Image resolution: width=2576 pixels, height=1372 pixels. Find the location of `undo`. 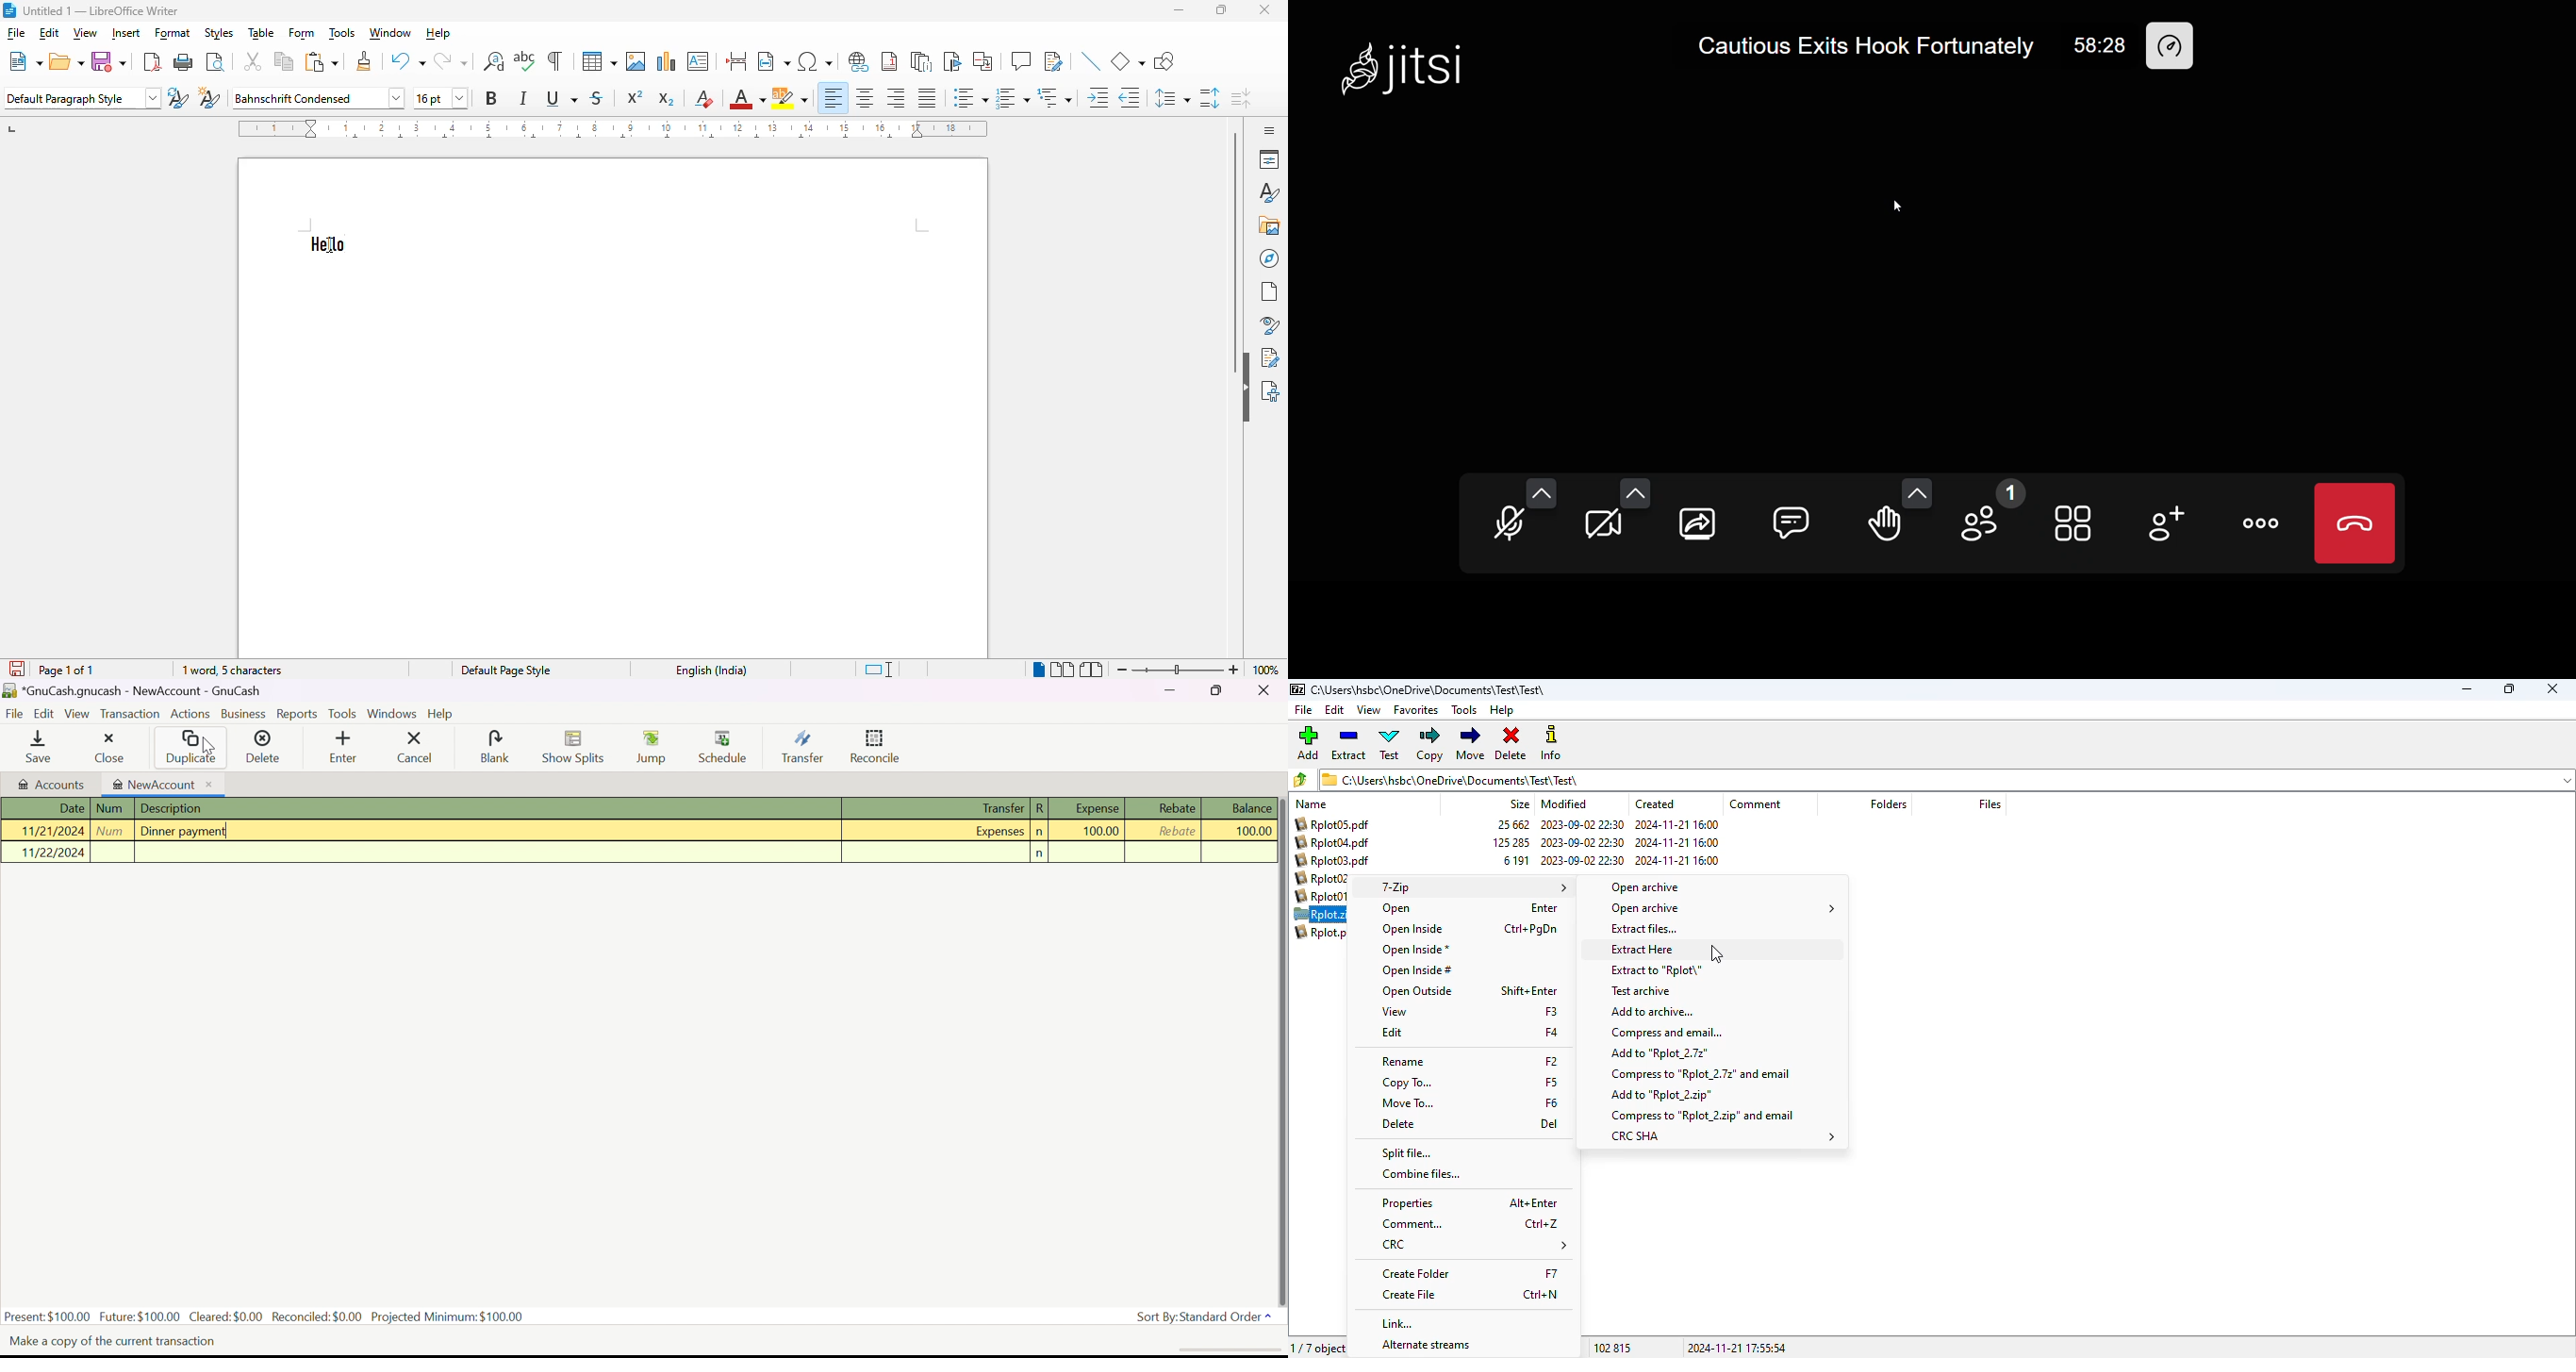

undo is located at coordinates (407, 60).